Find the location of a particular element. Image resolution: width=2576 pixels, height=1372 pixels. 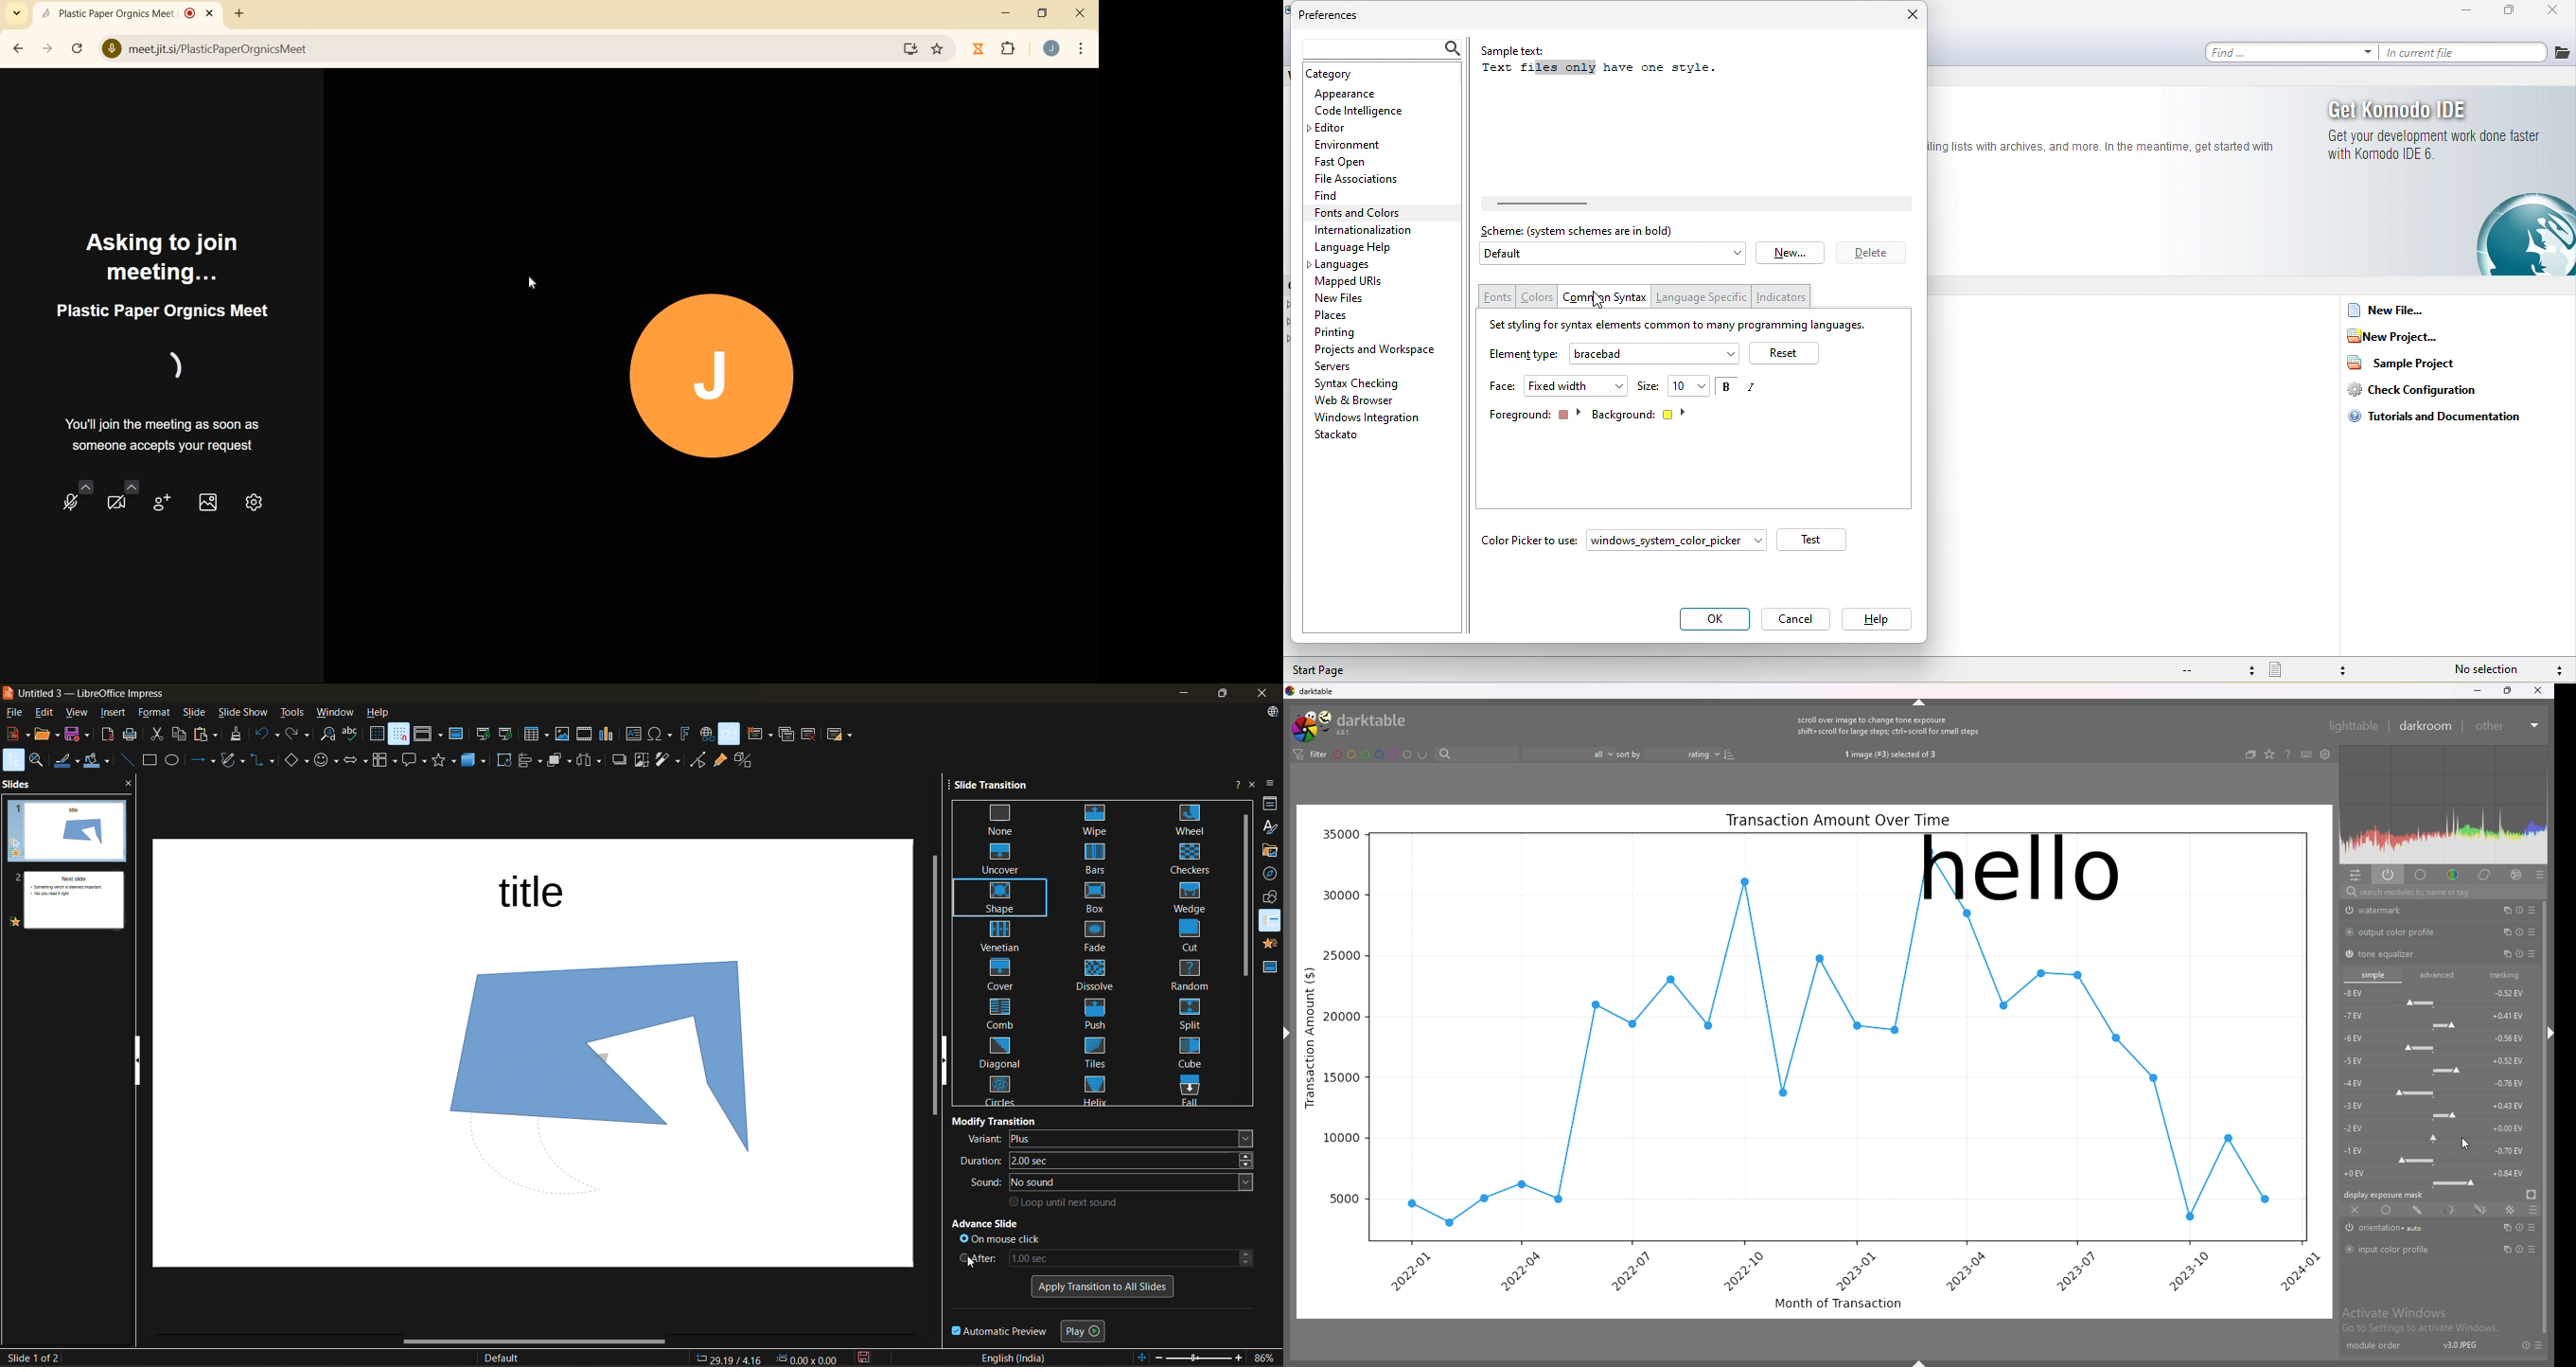

resize is located at coordinates (2506, 691).